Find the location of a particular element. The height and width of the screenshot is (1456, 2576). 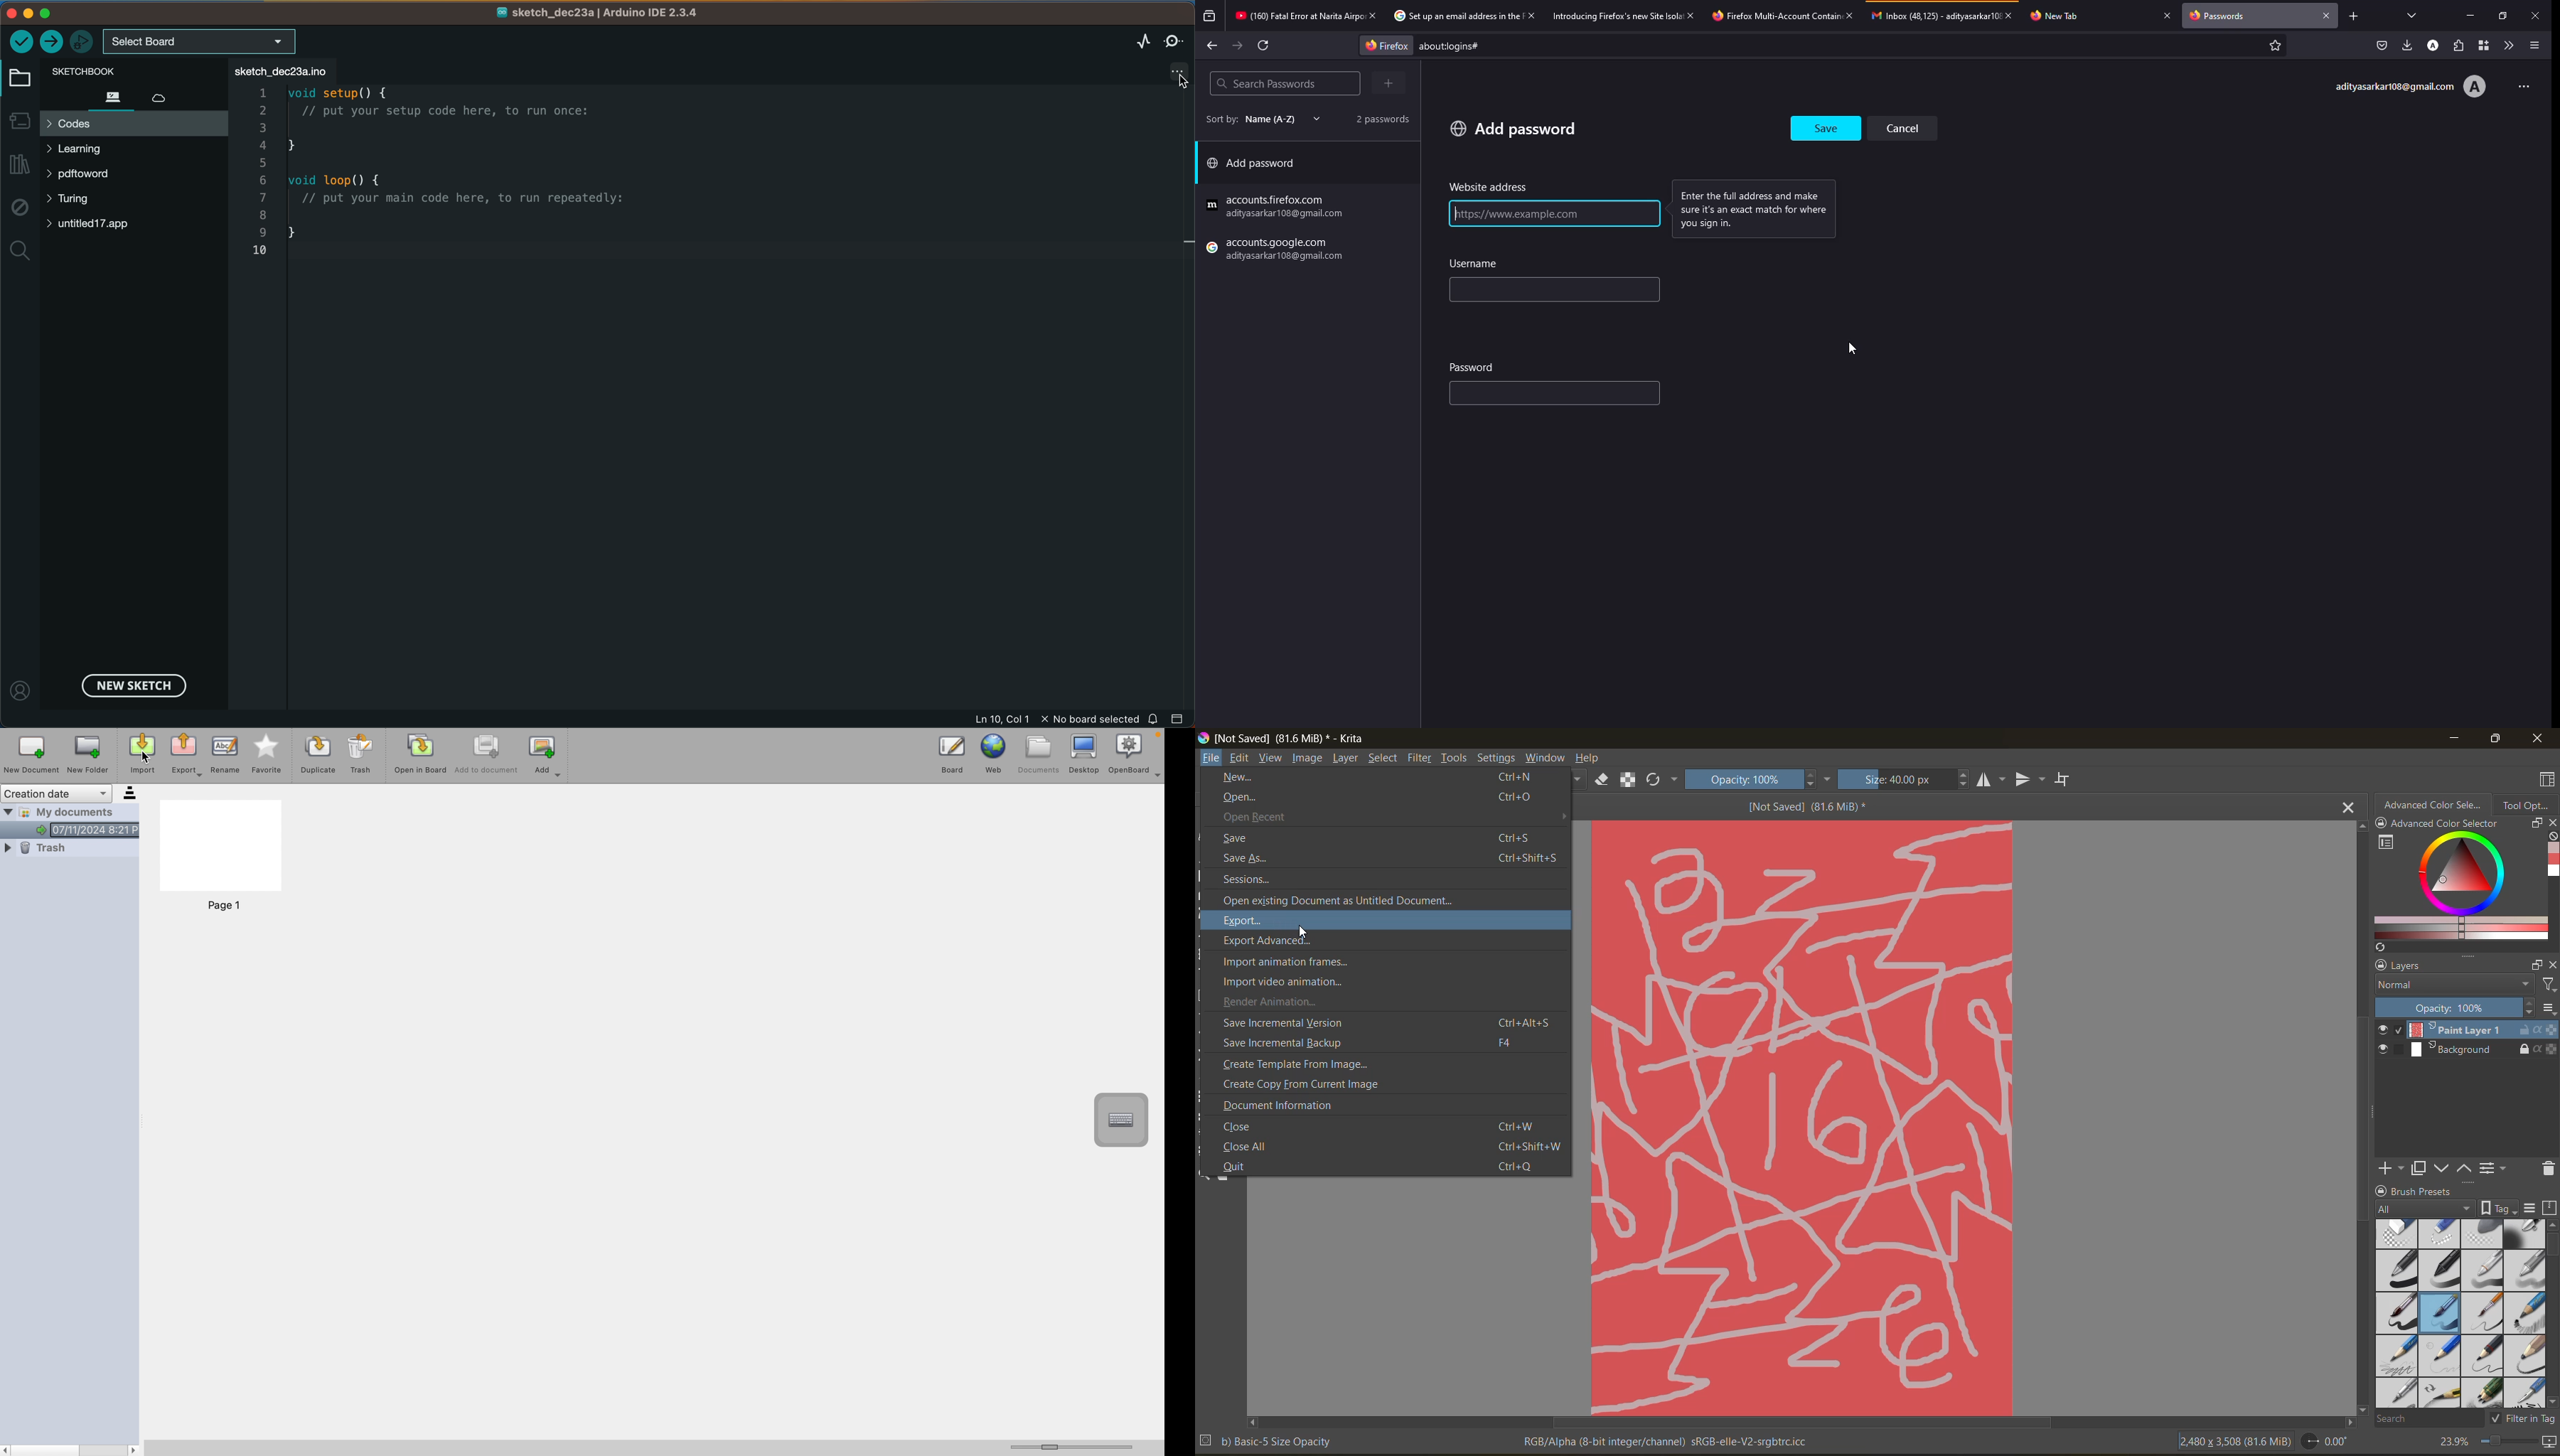

show tag is located at coordinates (2497, 1207).